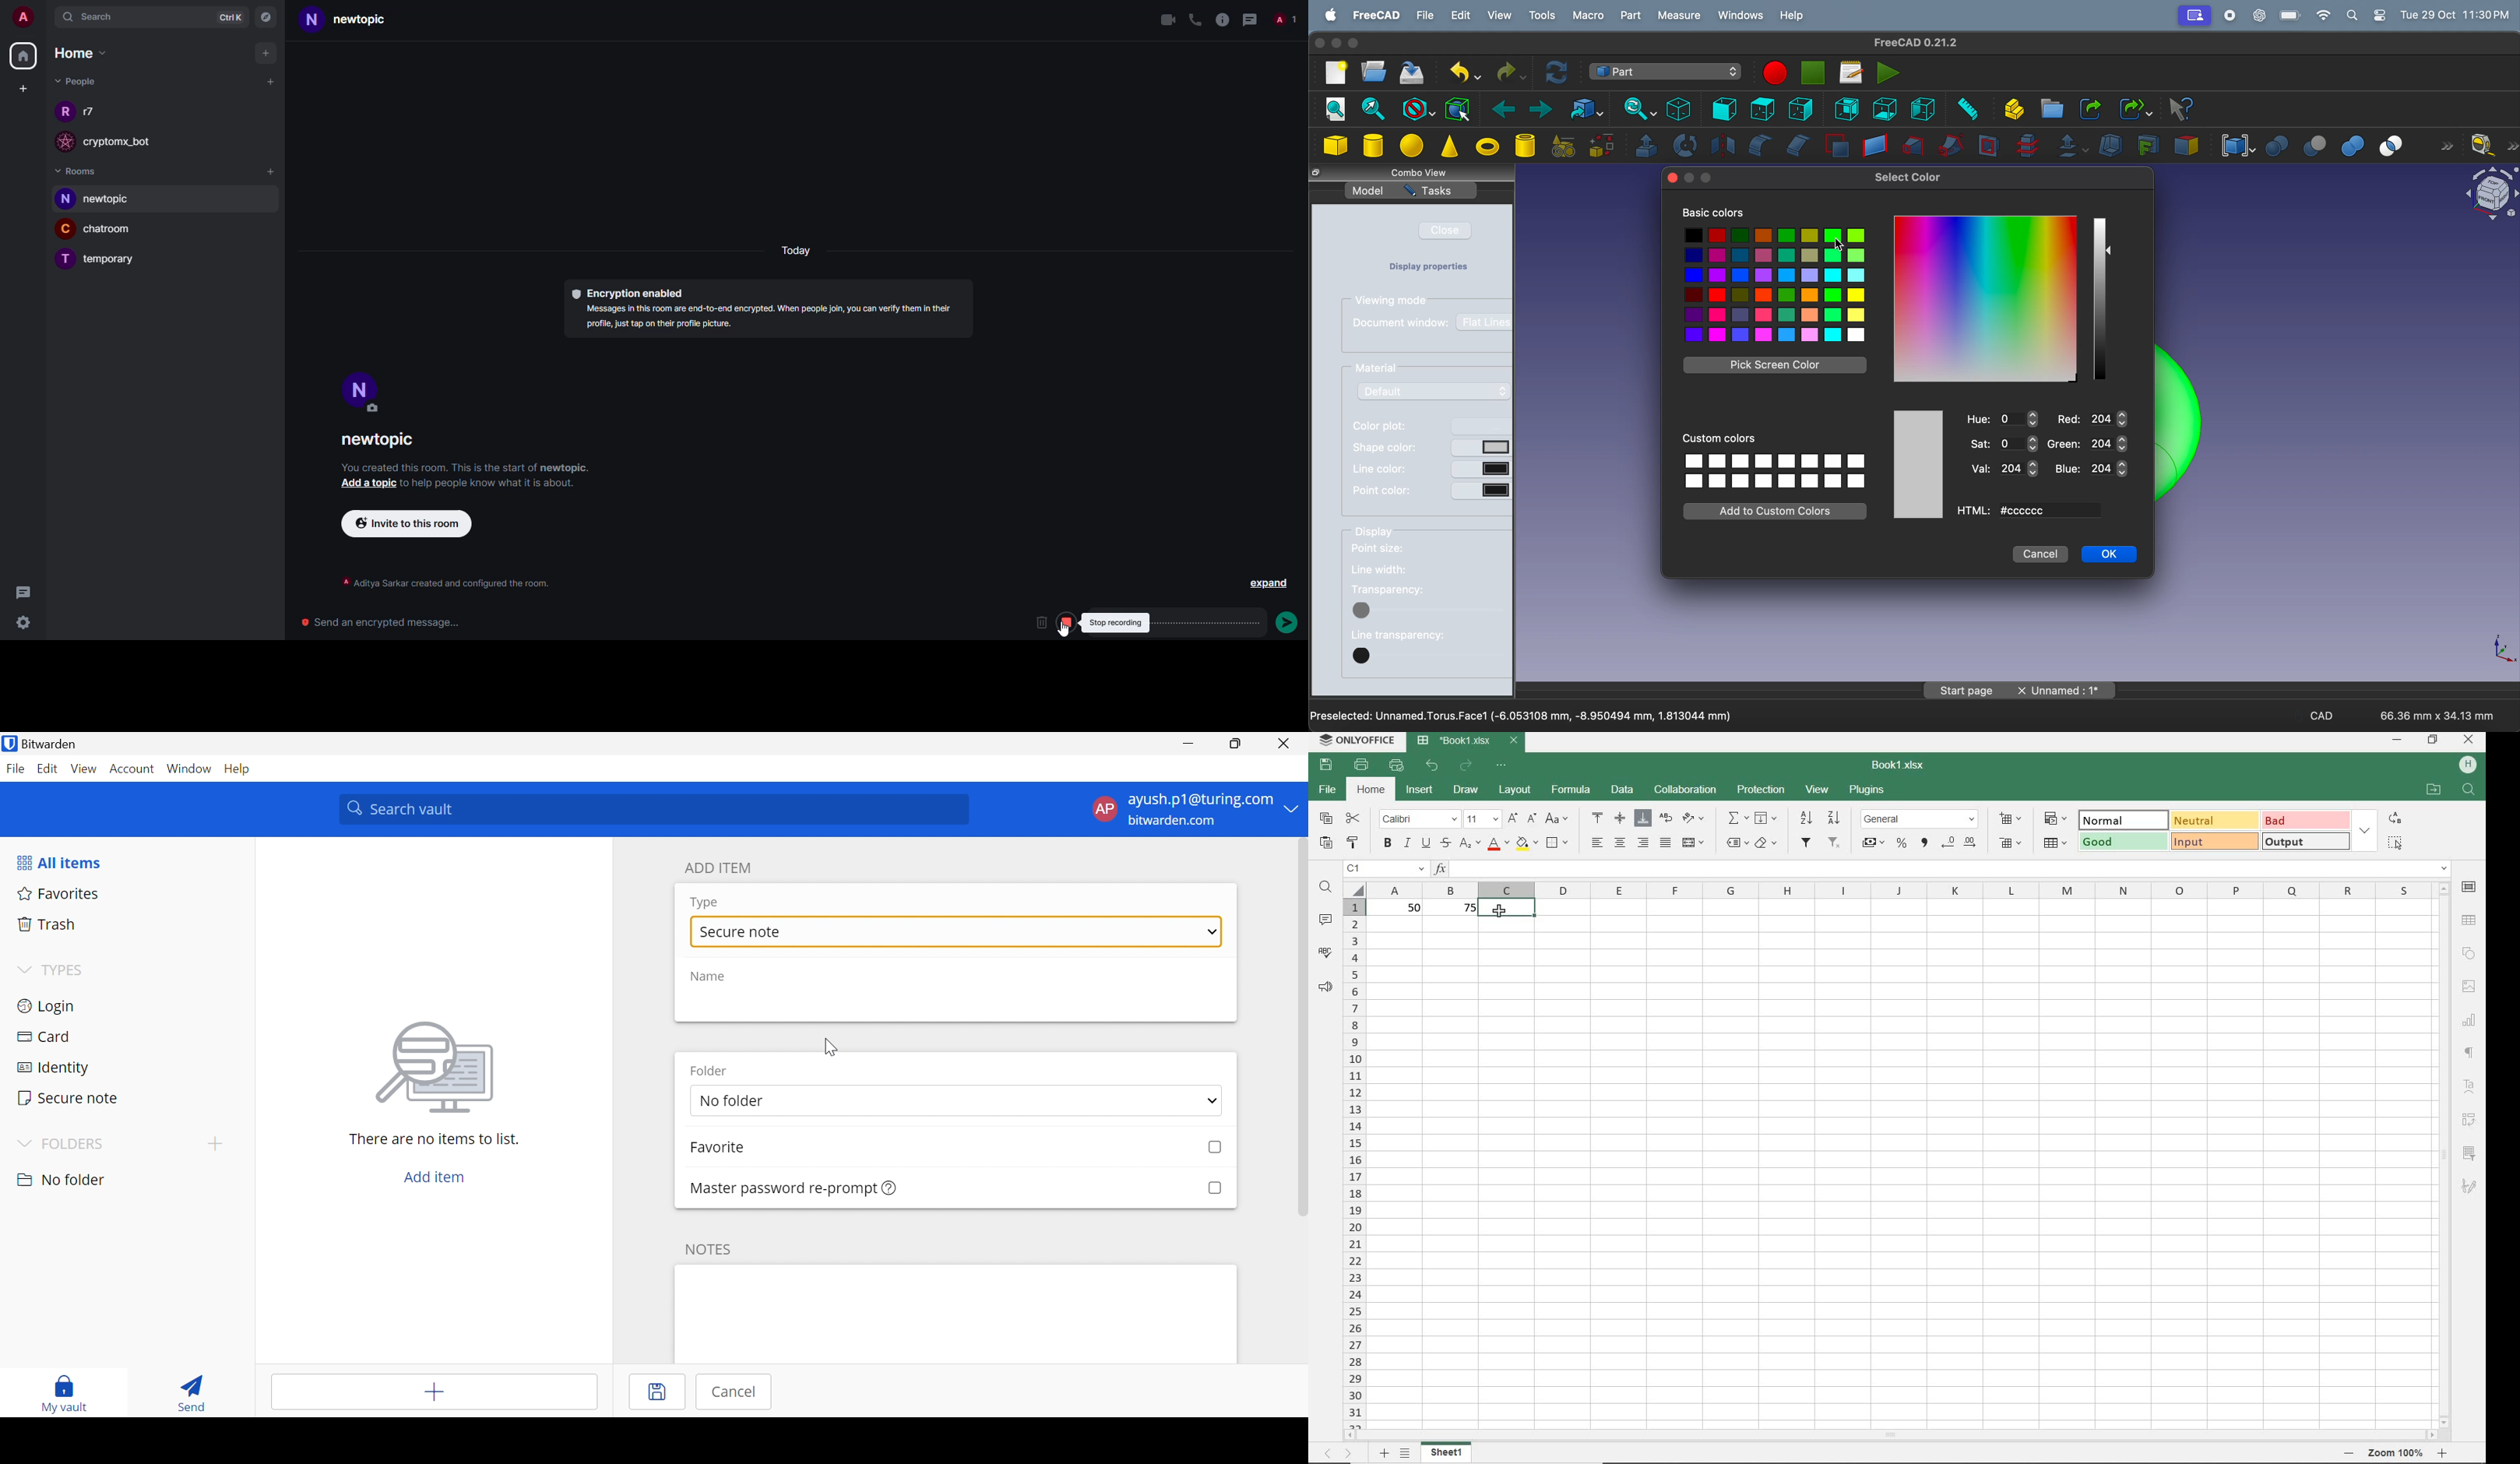  What do you see at coordinates (1415, 107) in the screenshot?
I see `block` at bounding box center [1415, 107].